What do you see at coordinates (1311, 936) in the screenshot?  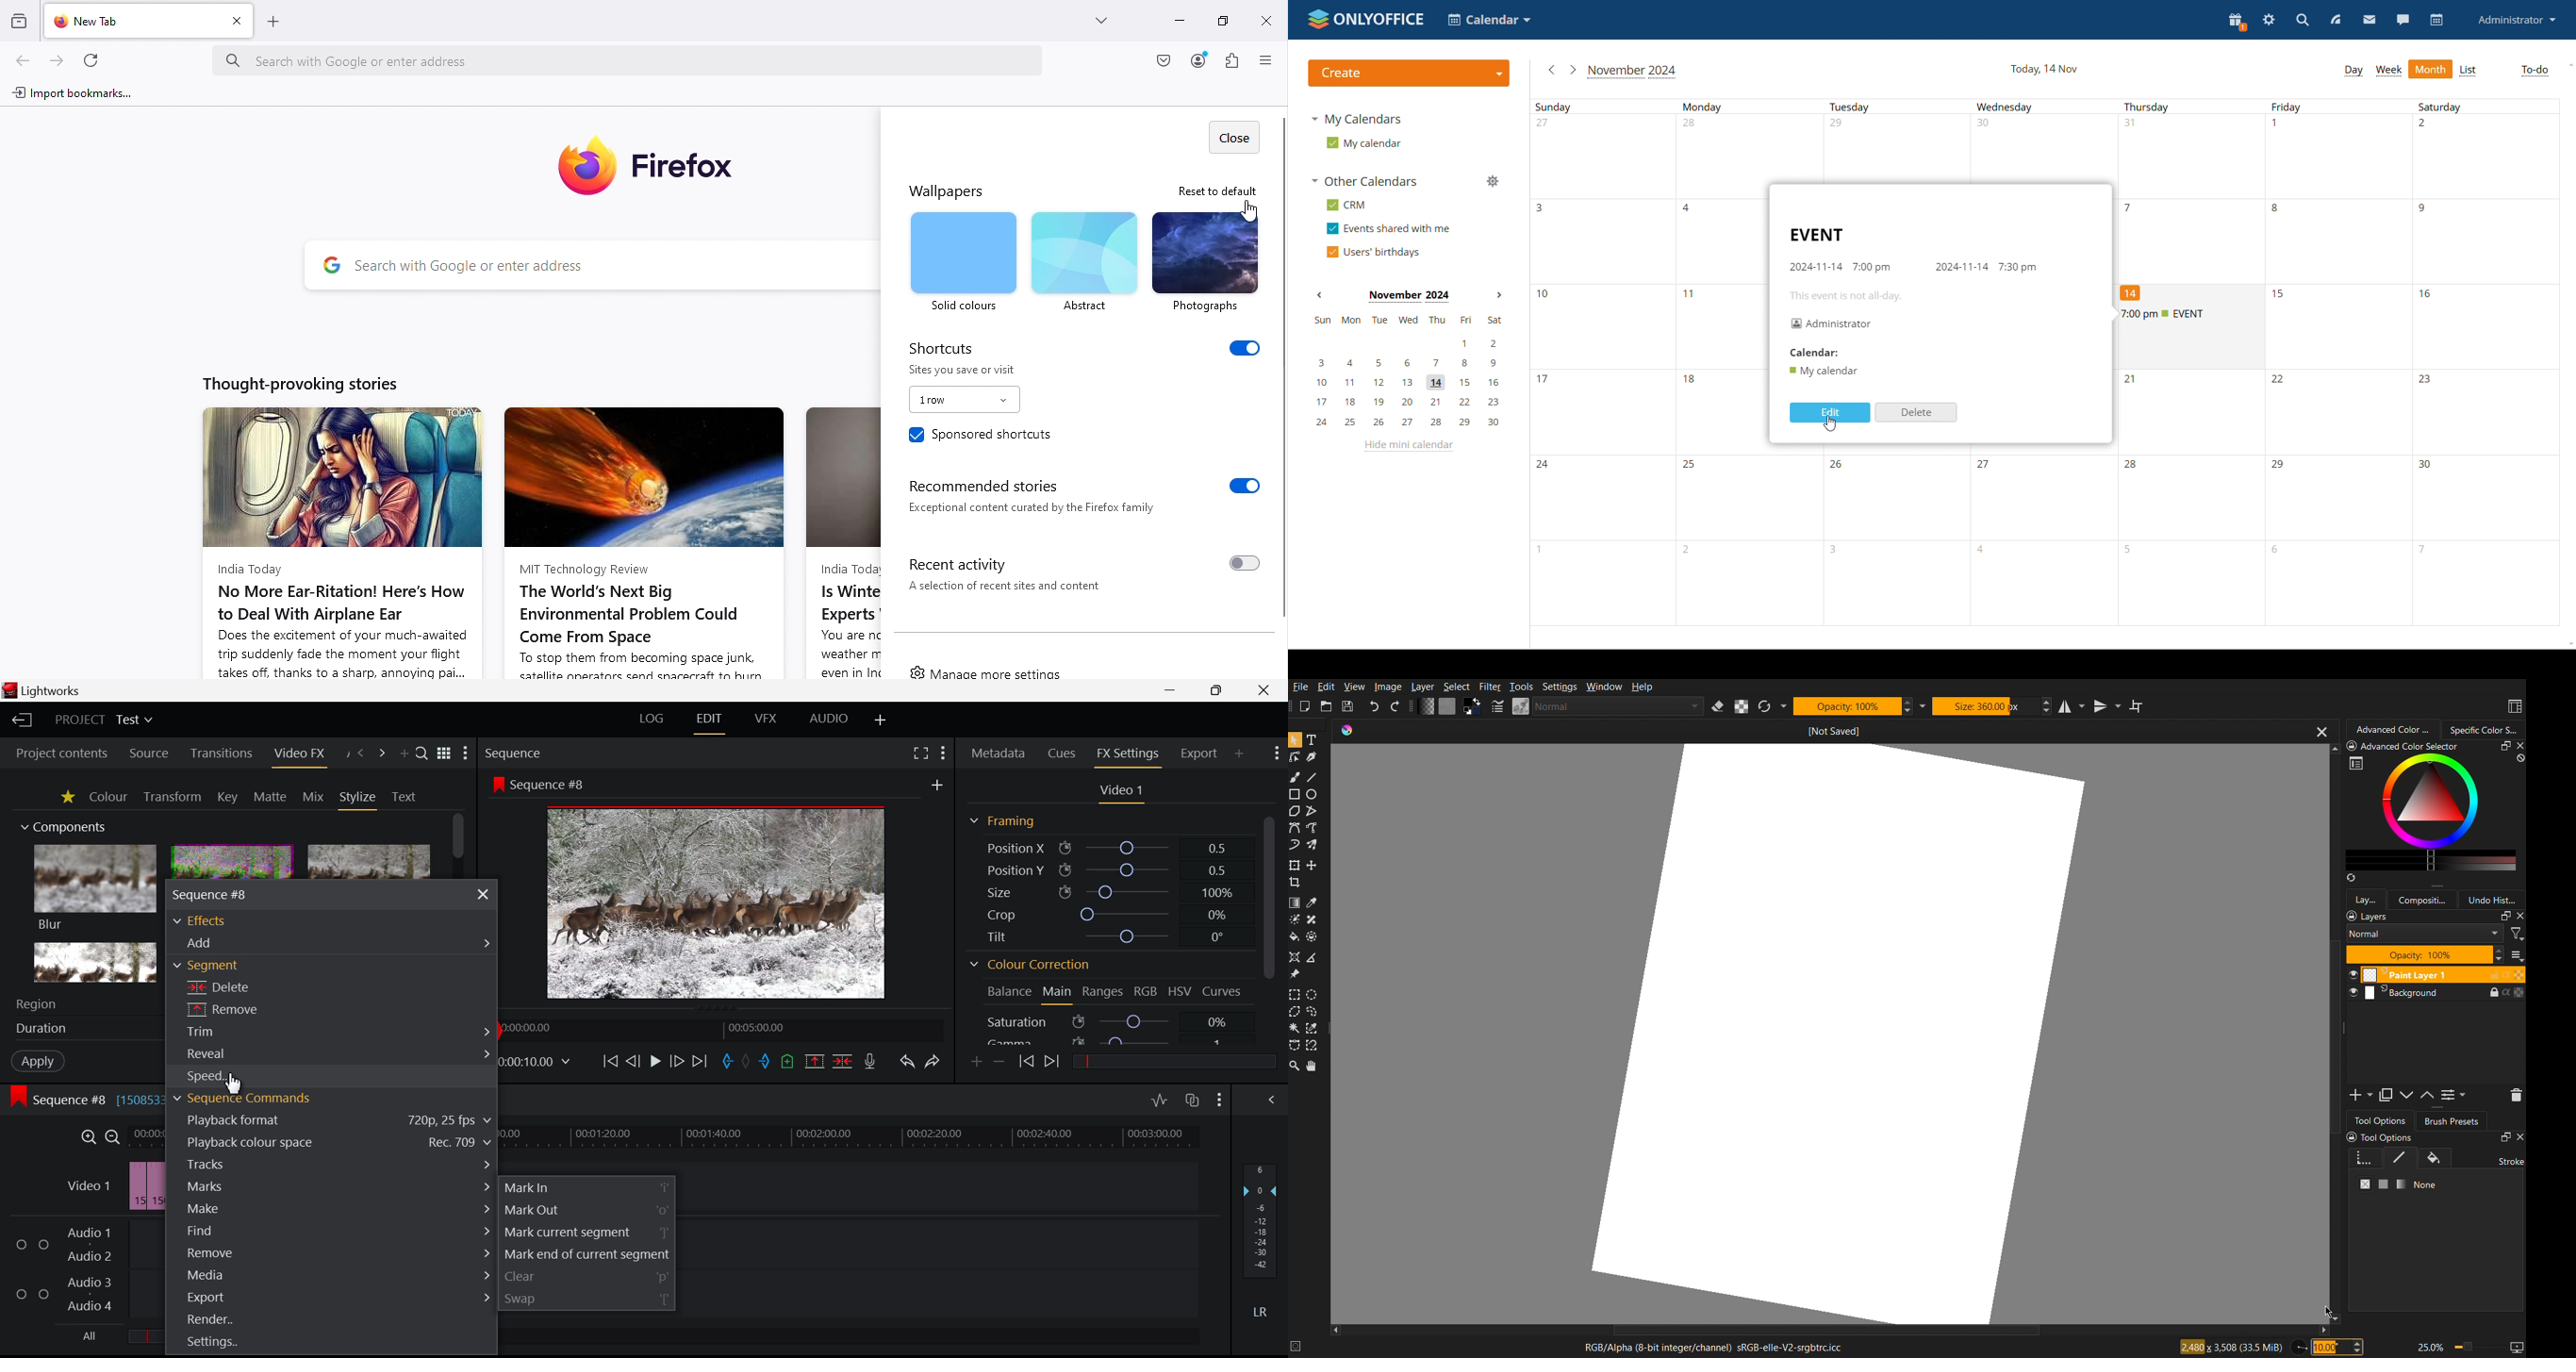 I see `` at bounding box center [1311, 936].